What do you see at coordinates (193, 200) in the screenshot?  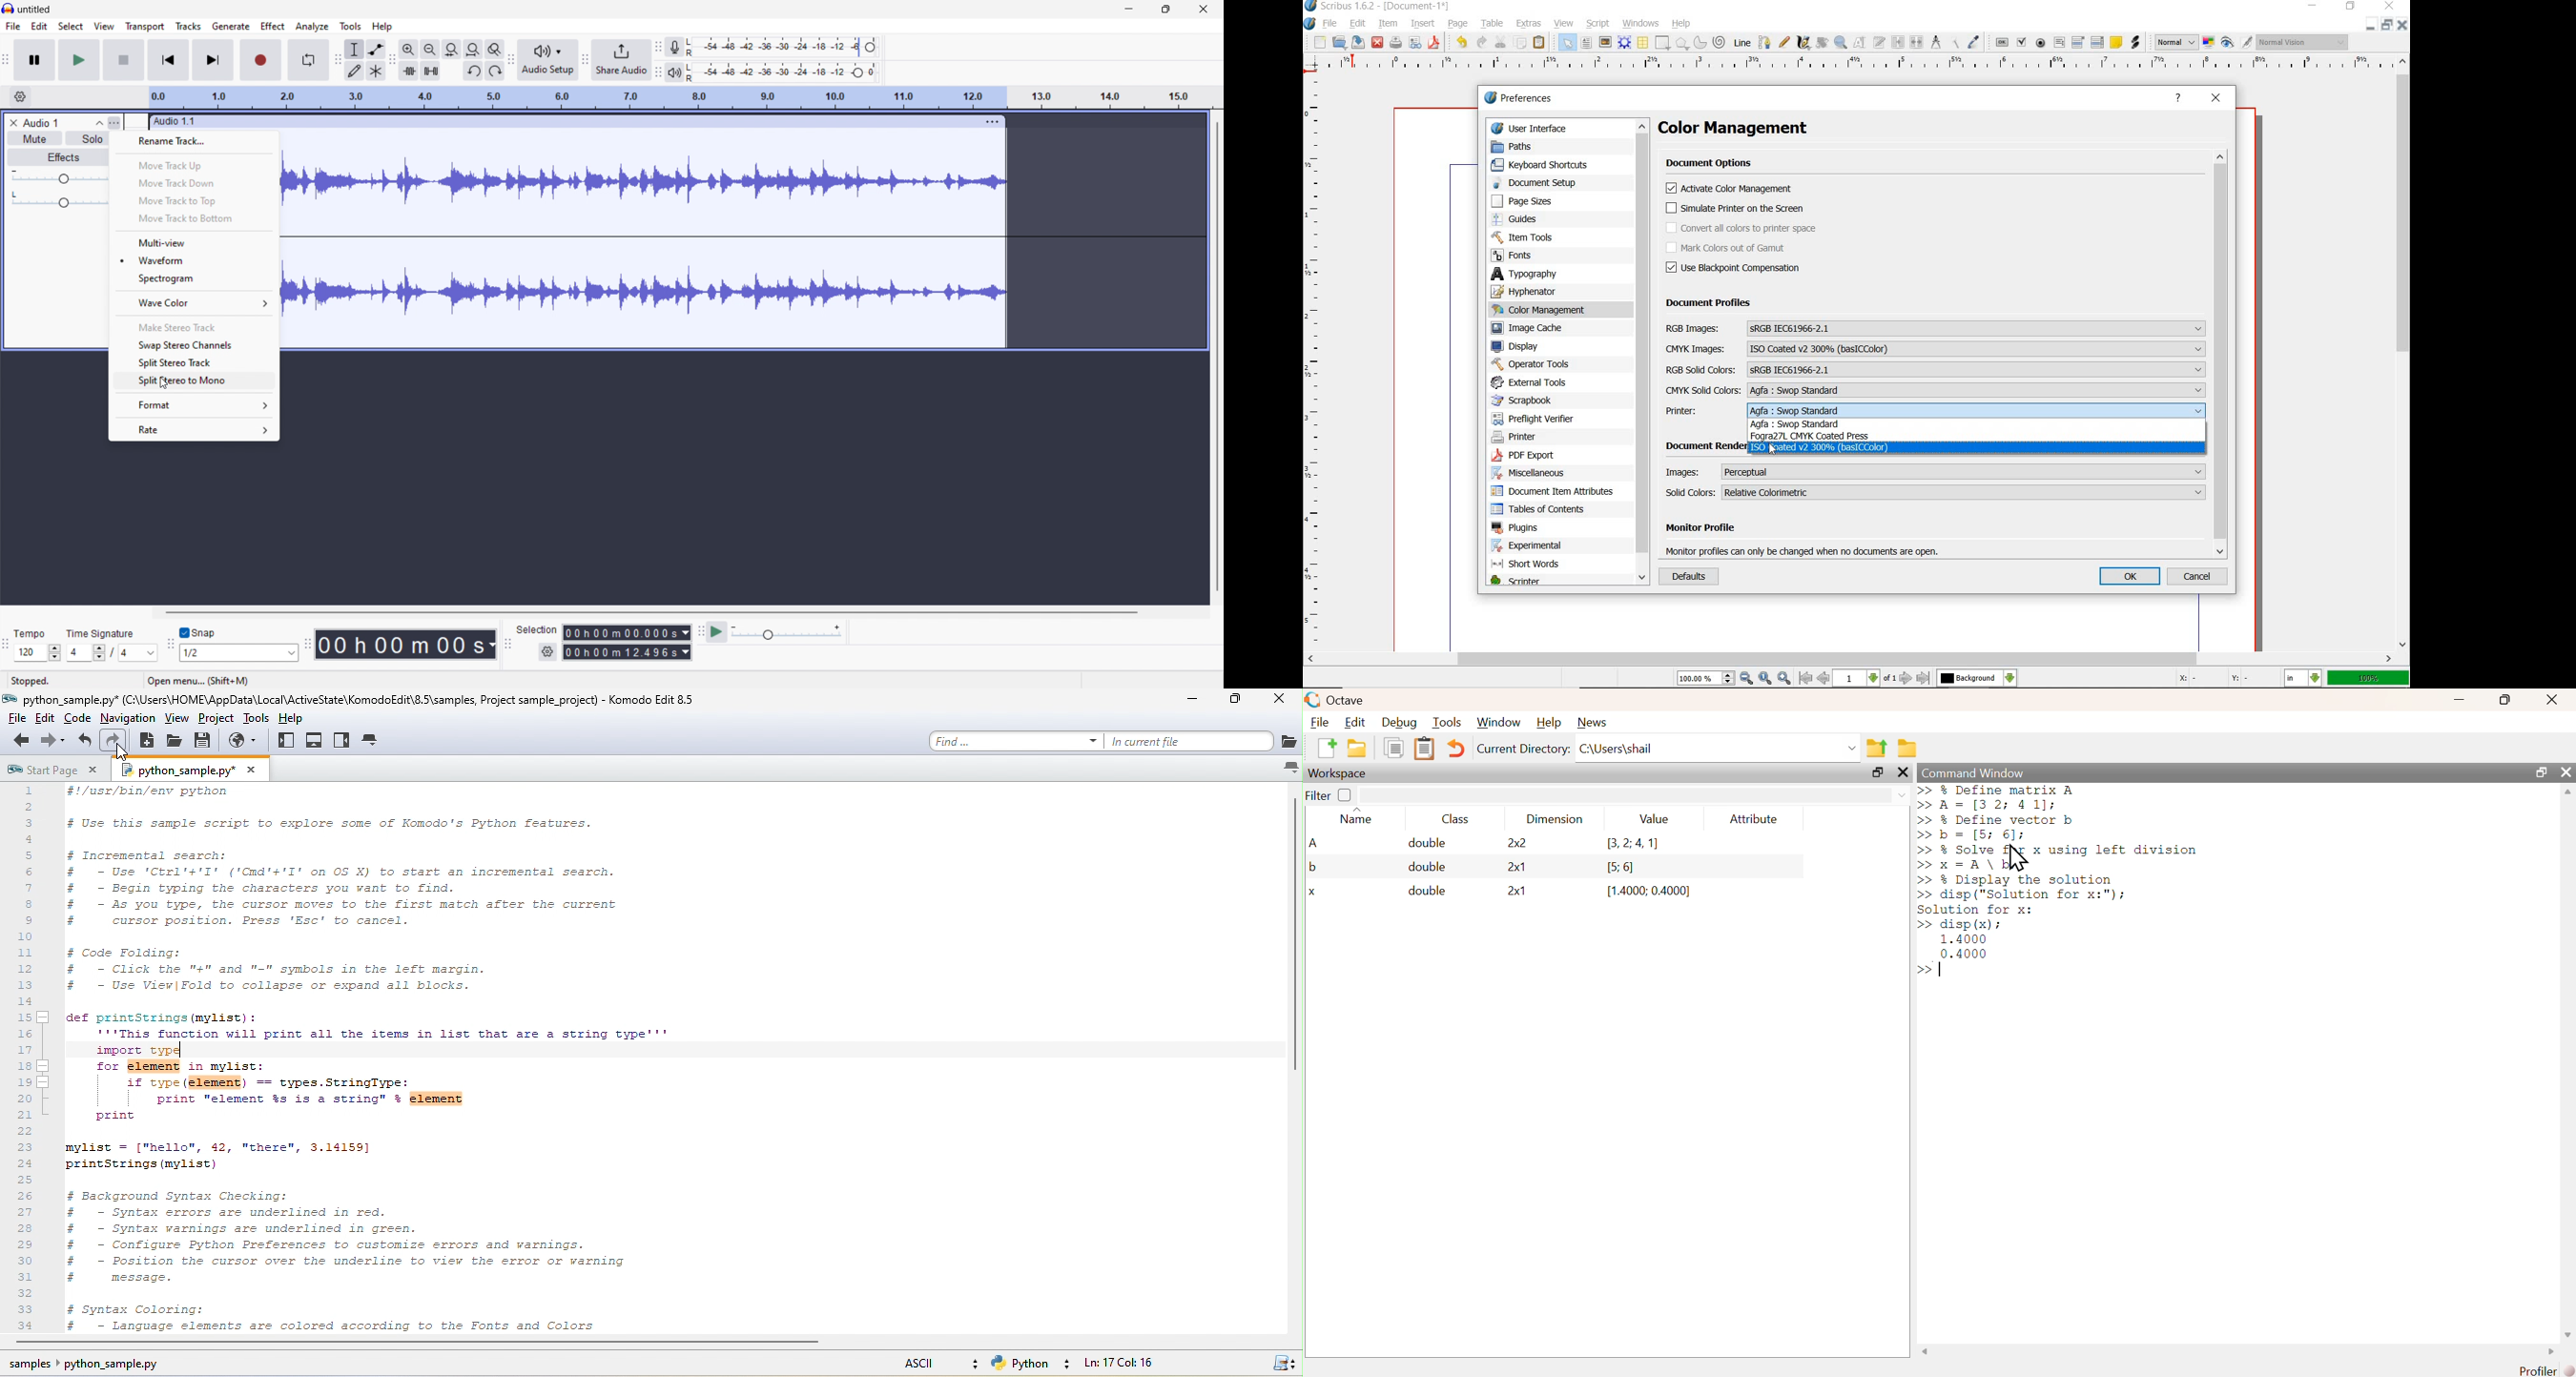 I see `move track to top` at bounding box center [193, 200].